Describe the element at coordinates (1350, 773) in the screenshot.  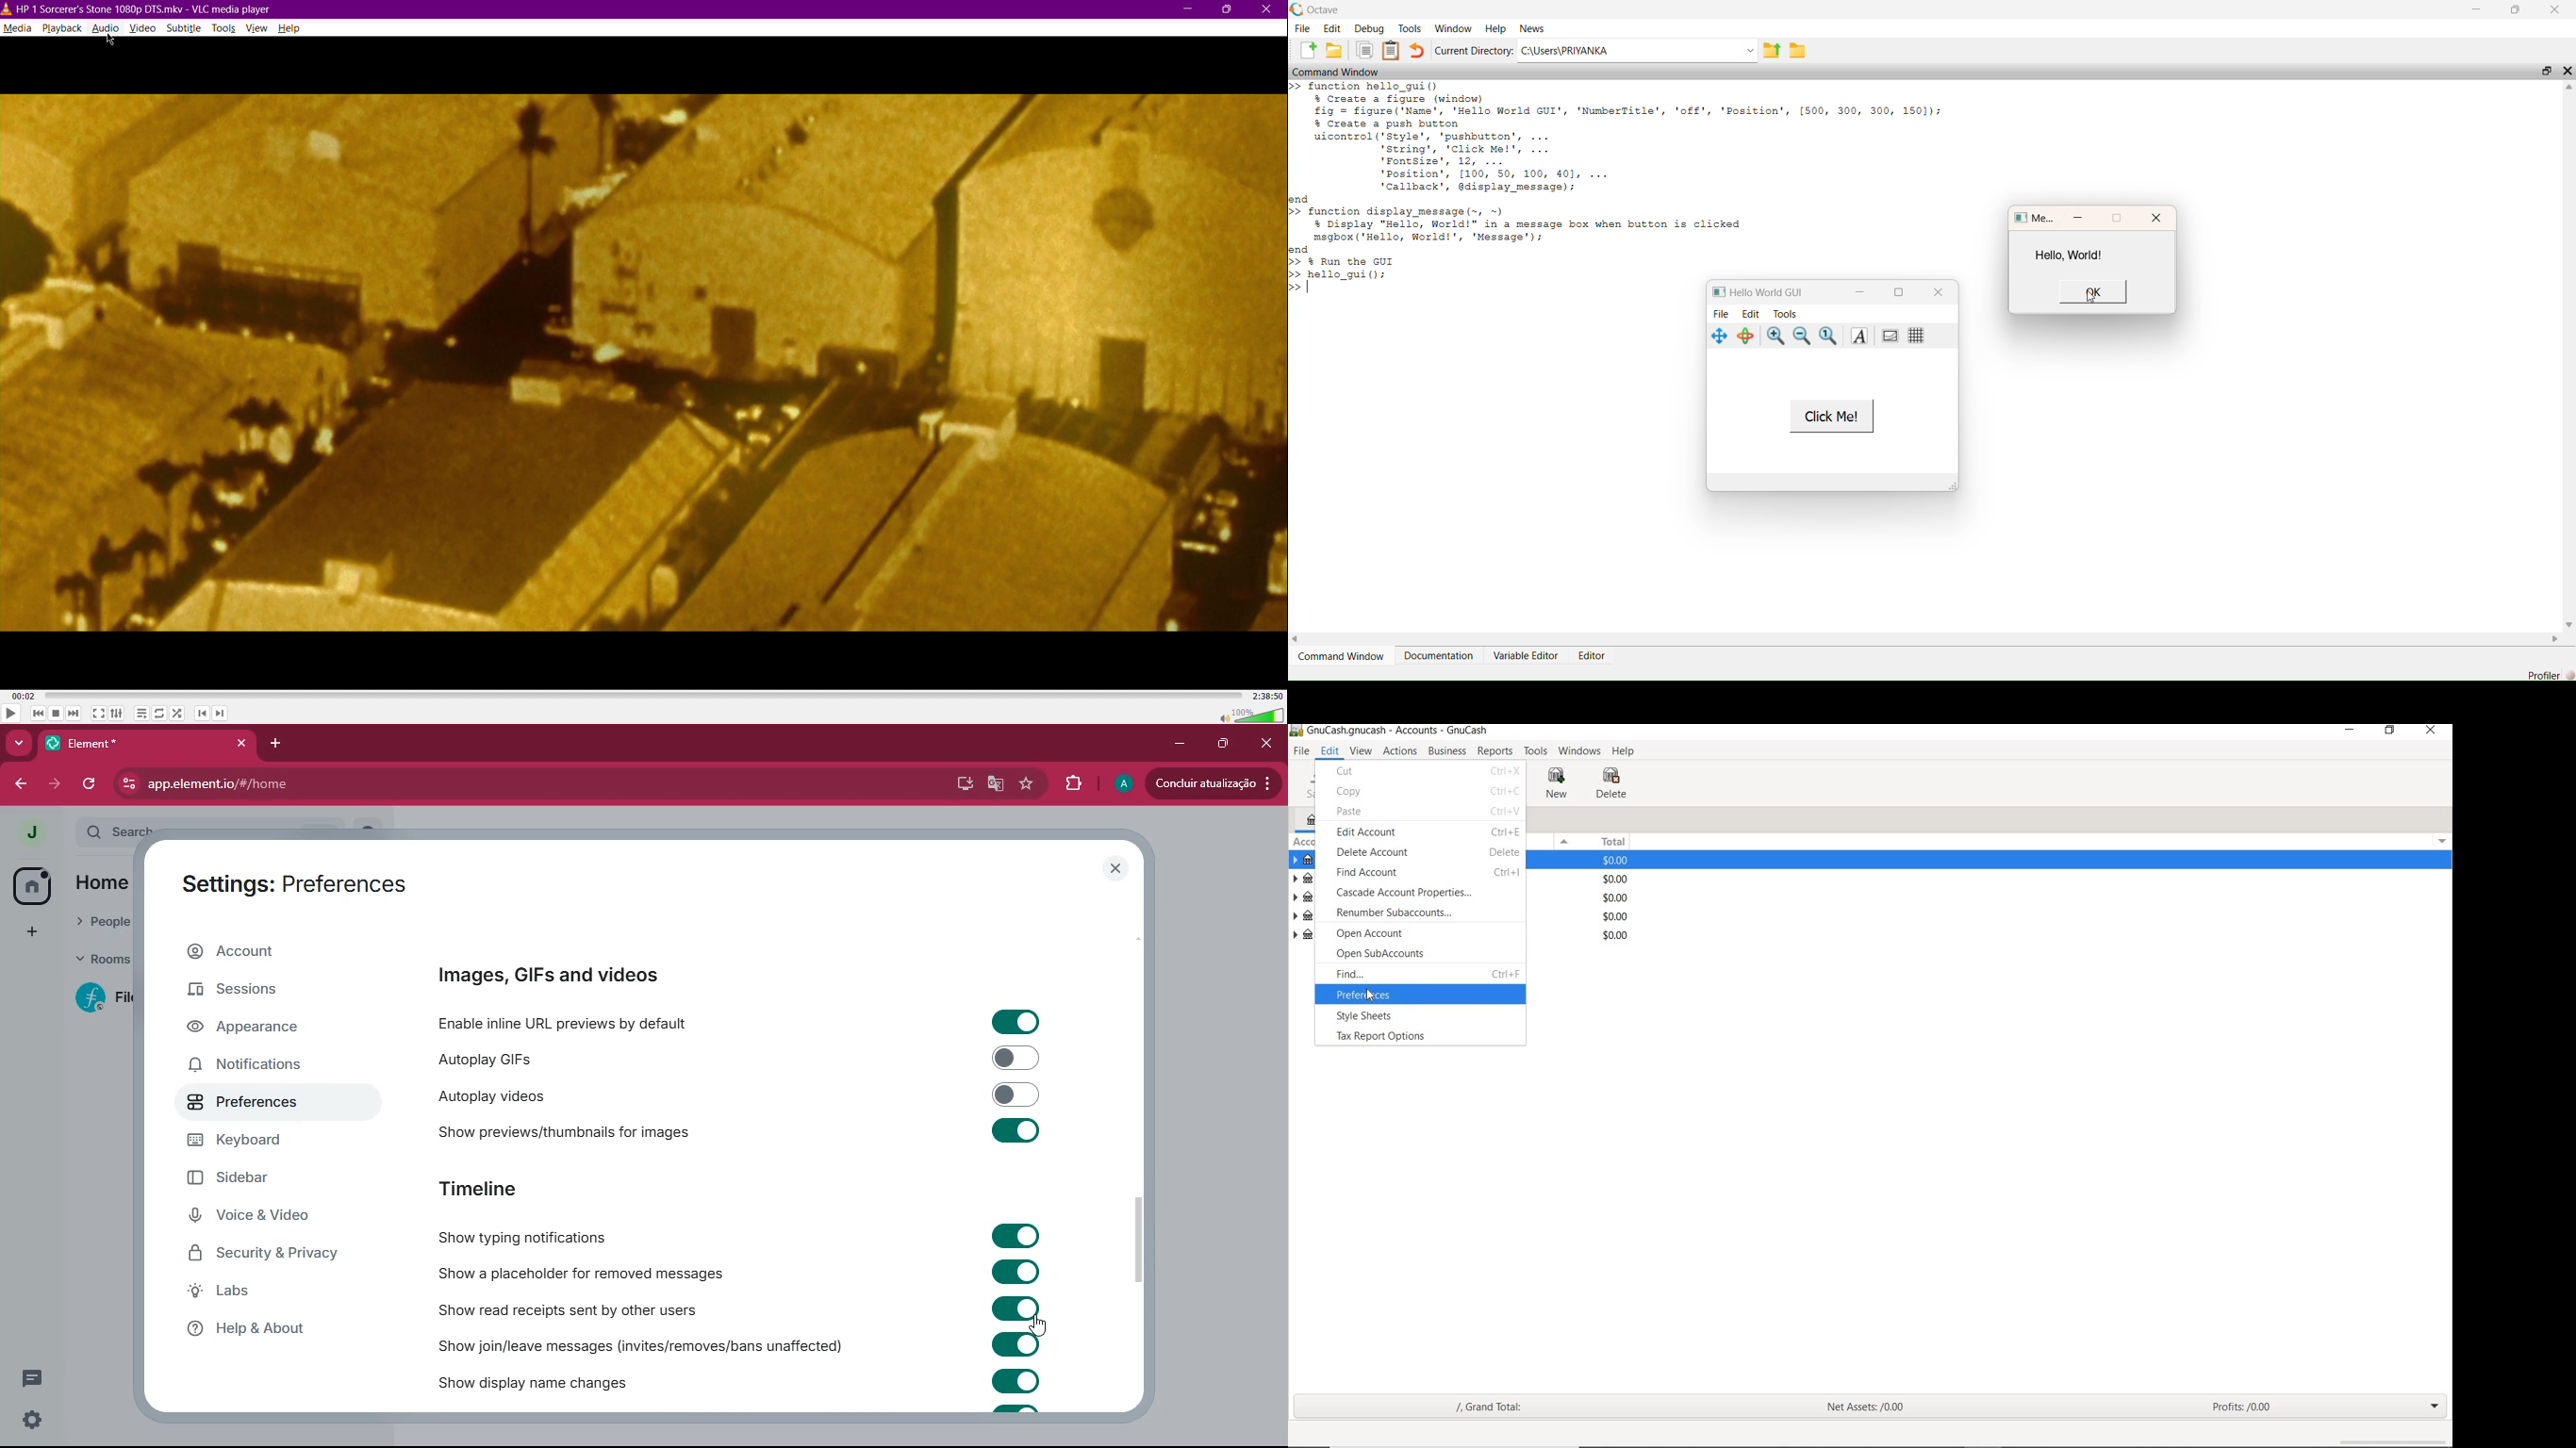
I see `cut` at that location.